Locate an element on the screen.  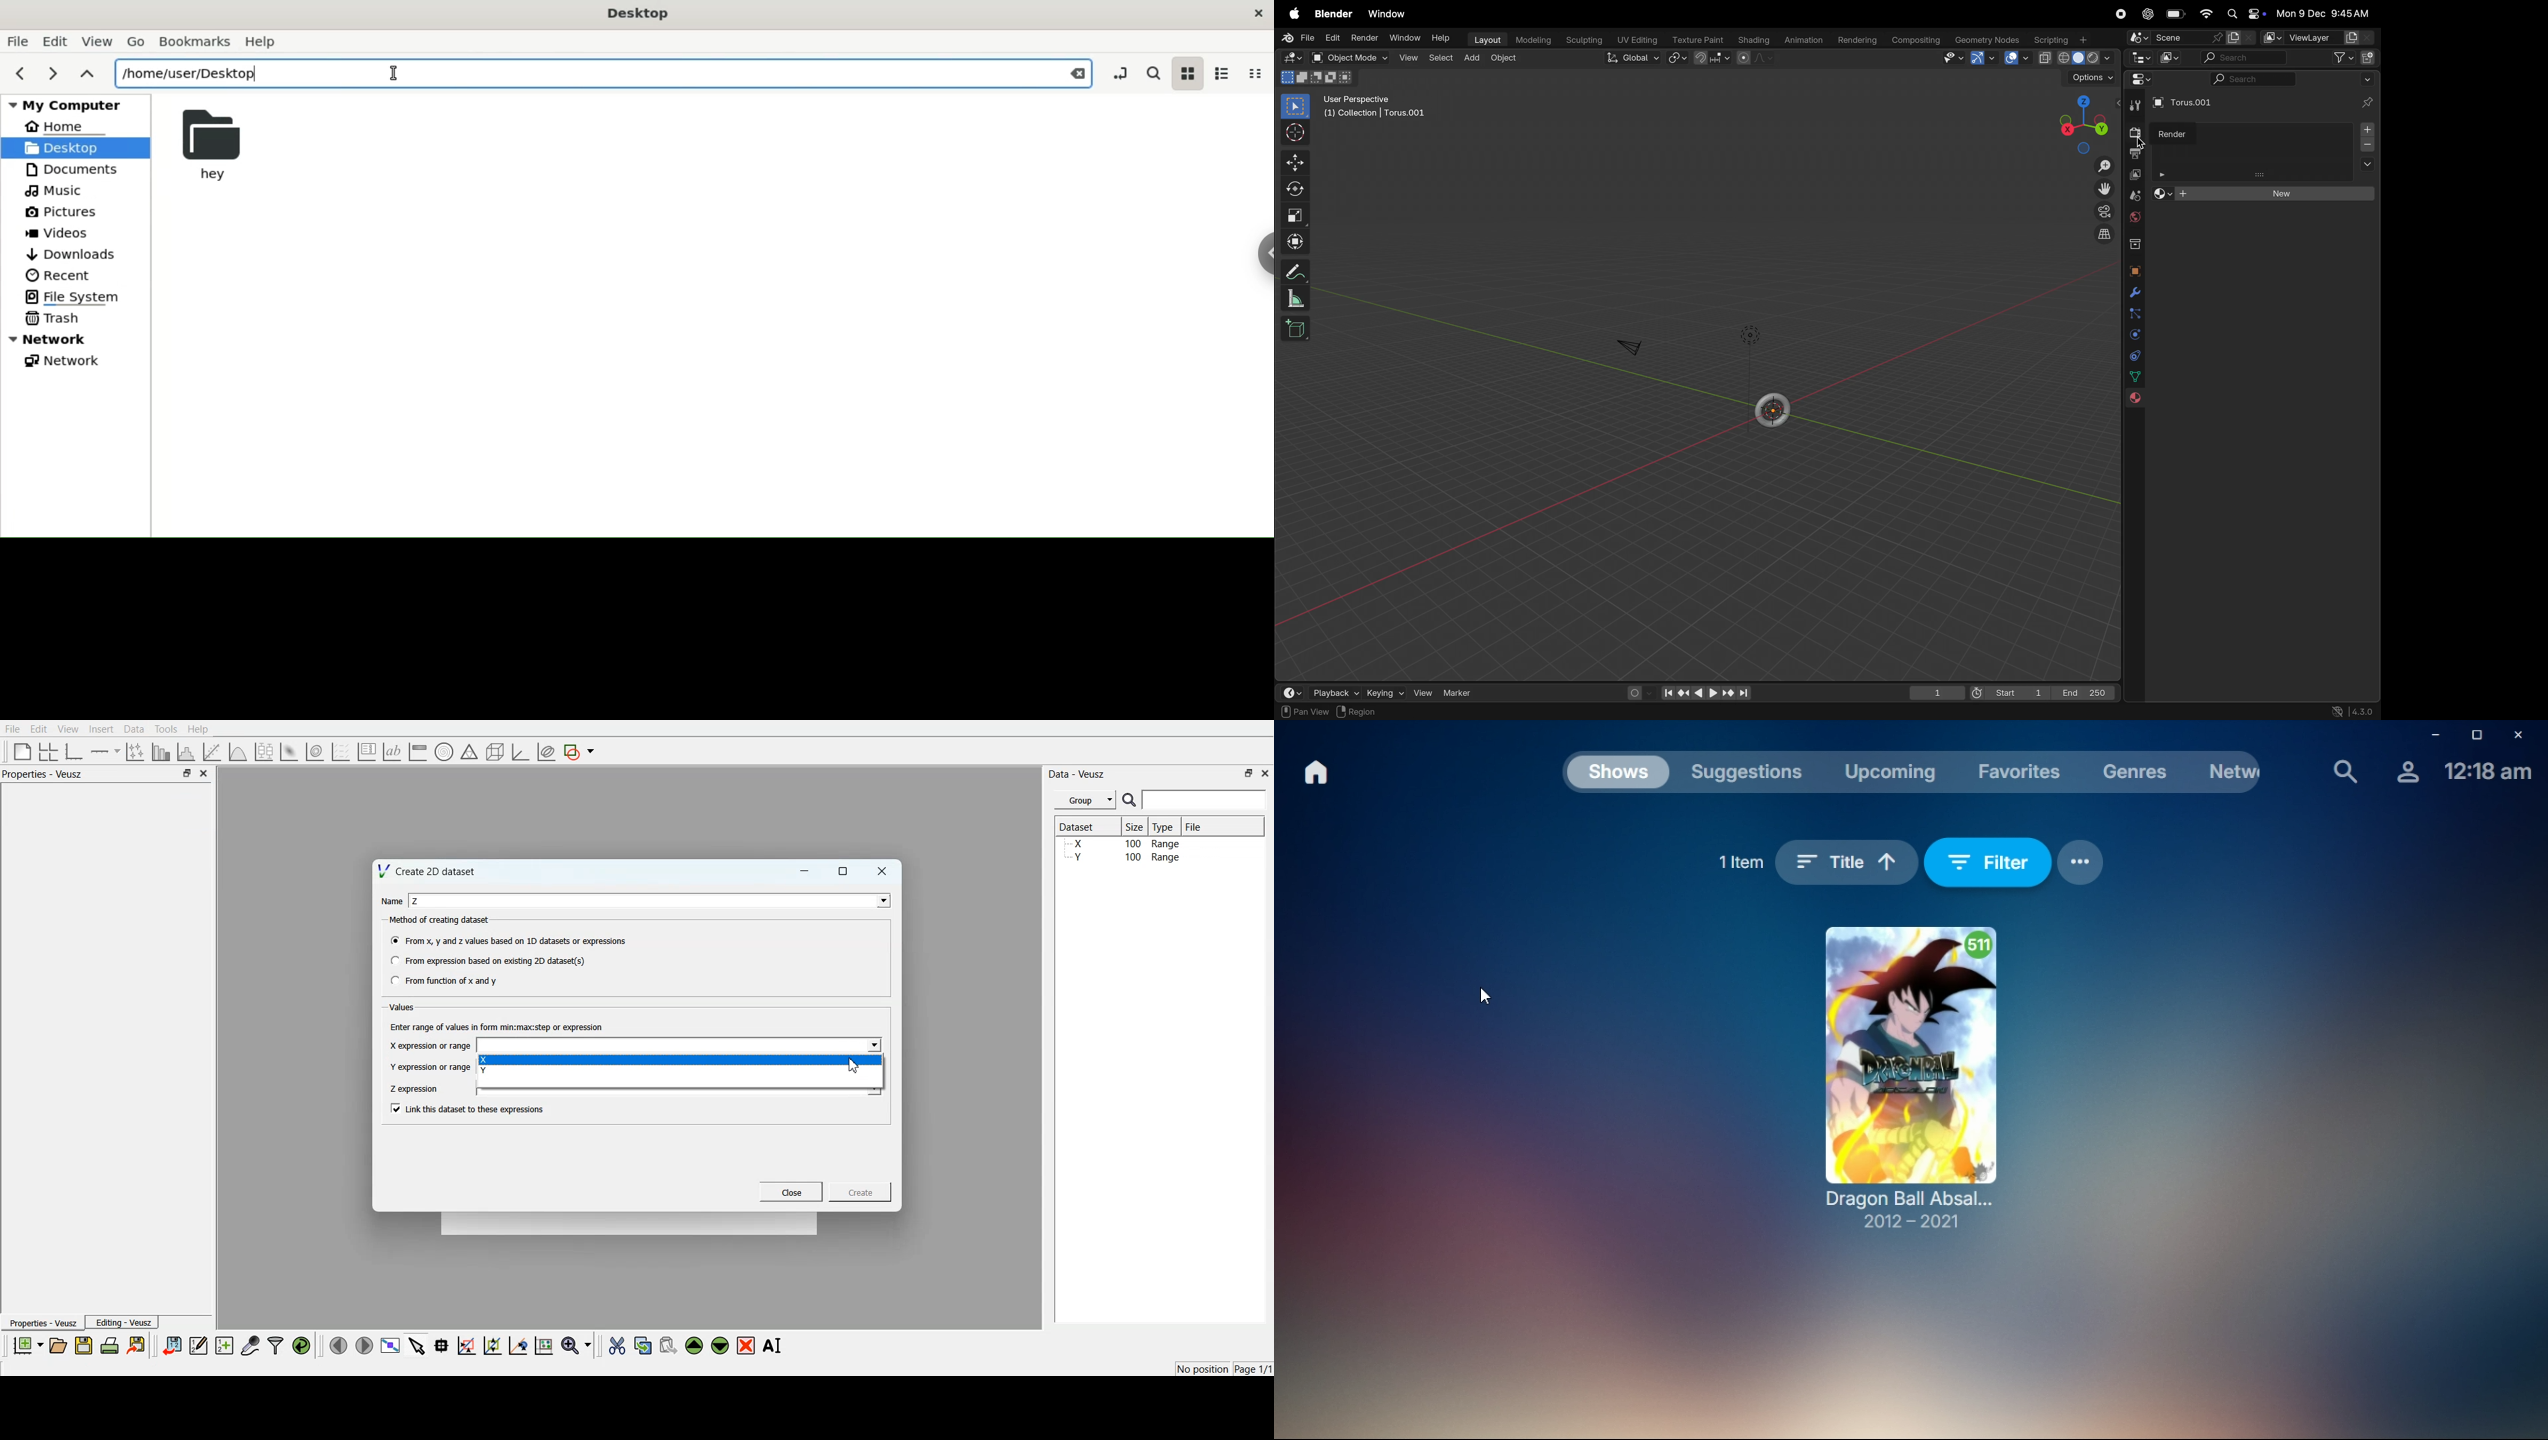
Close is located at coordinates (204, 773).